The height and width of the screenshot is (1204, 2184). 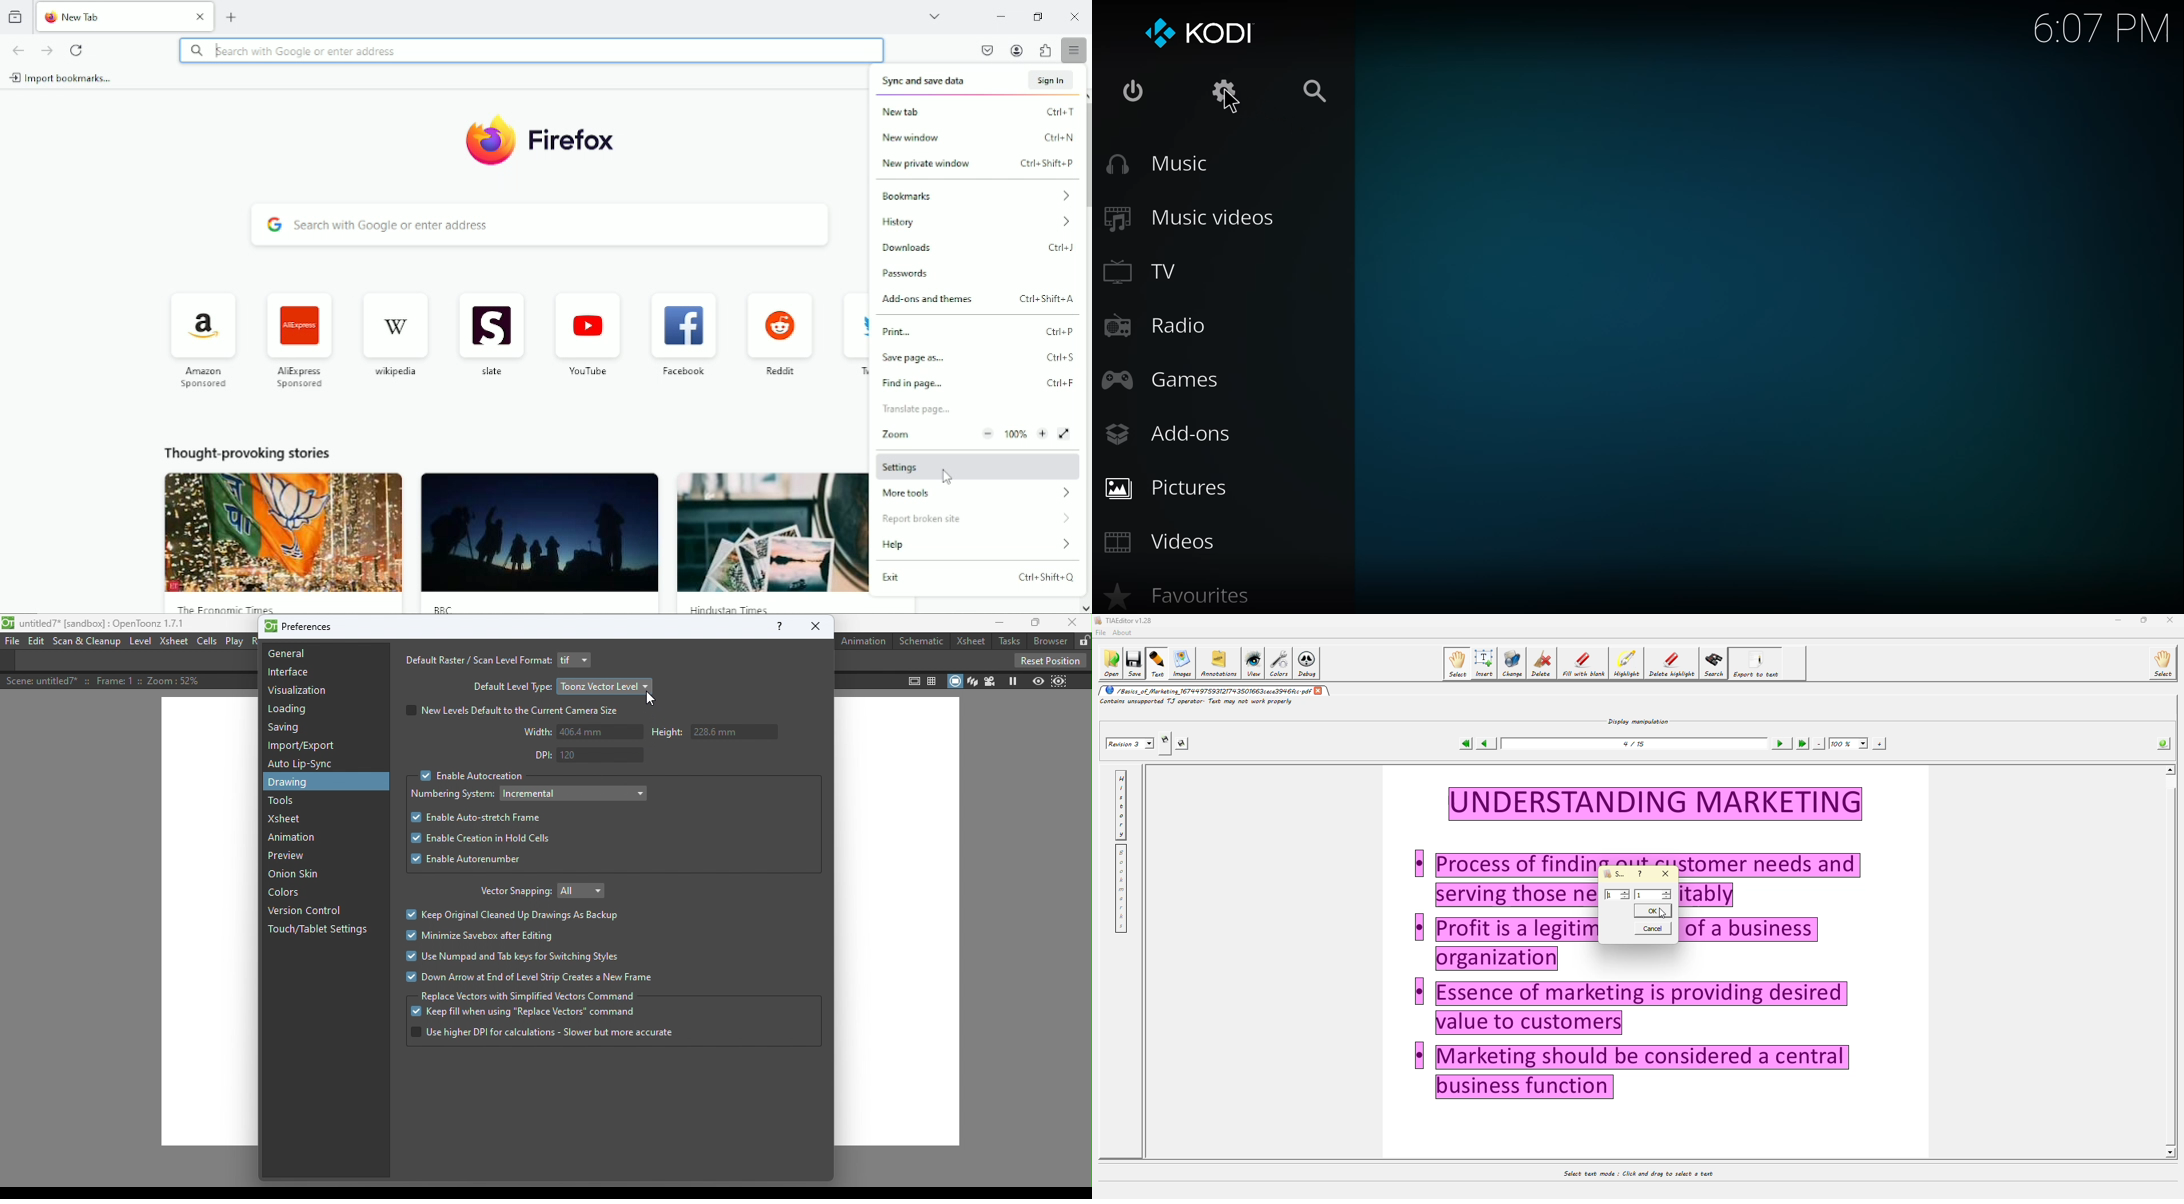 I want to click on Sub-camera preview, so click(x=1058, y=682).